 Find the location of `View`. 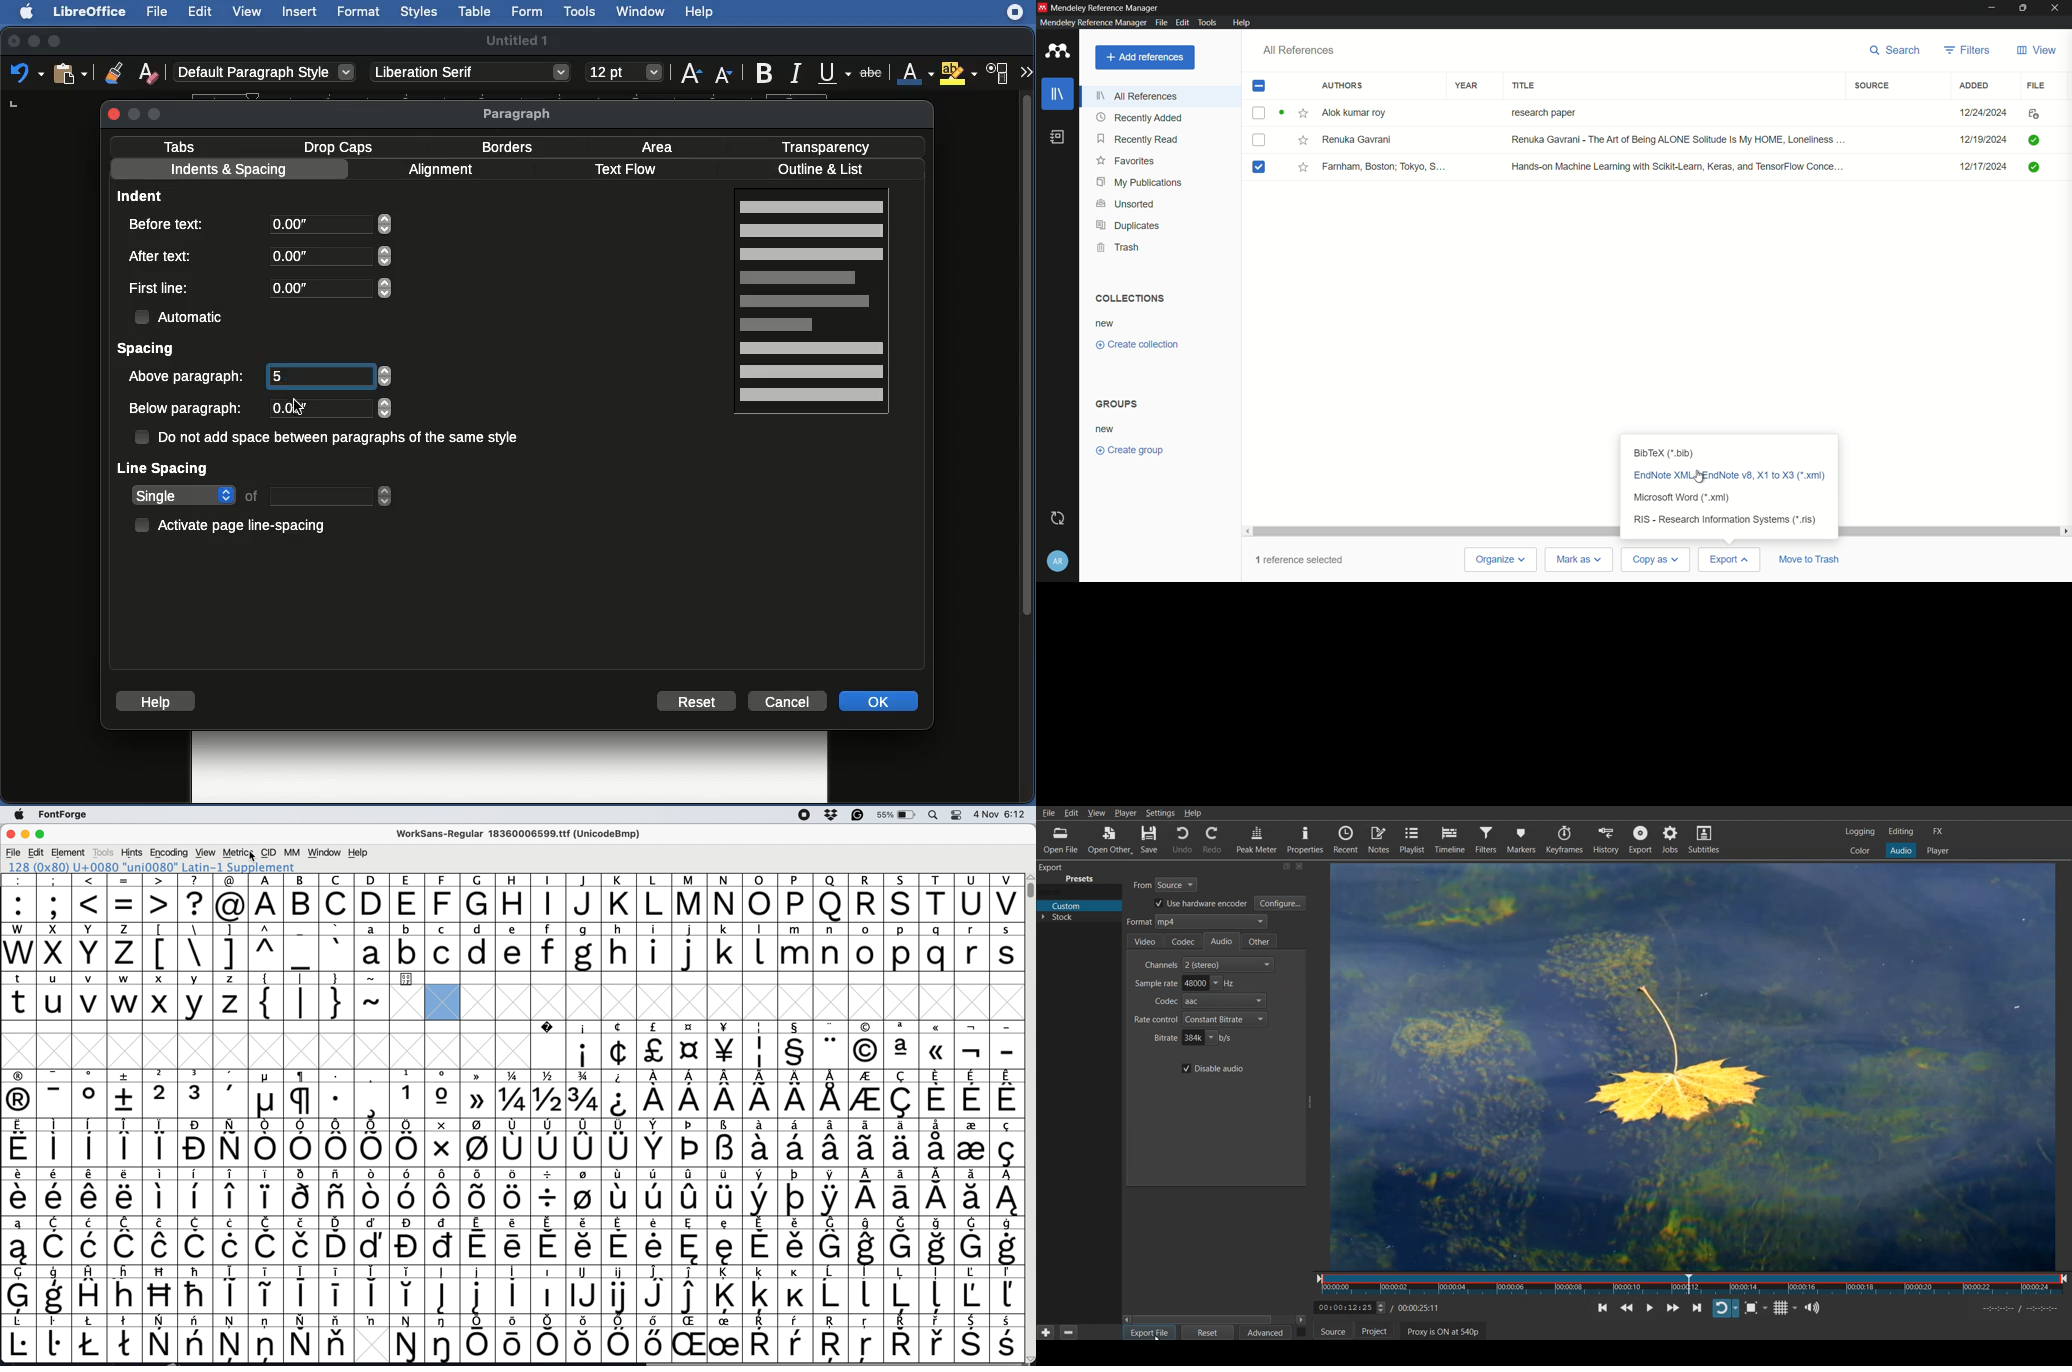

View is located at coordinates (205, 852).